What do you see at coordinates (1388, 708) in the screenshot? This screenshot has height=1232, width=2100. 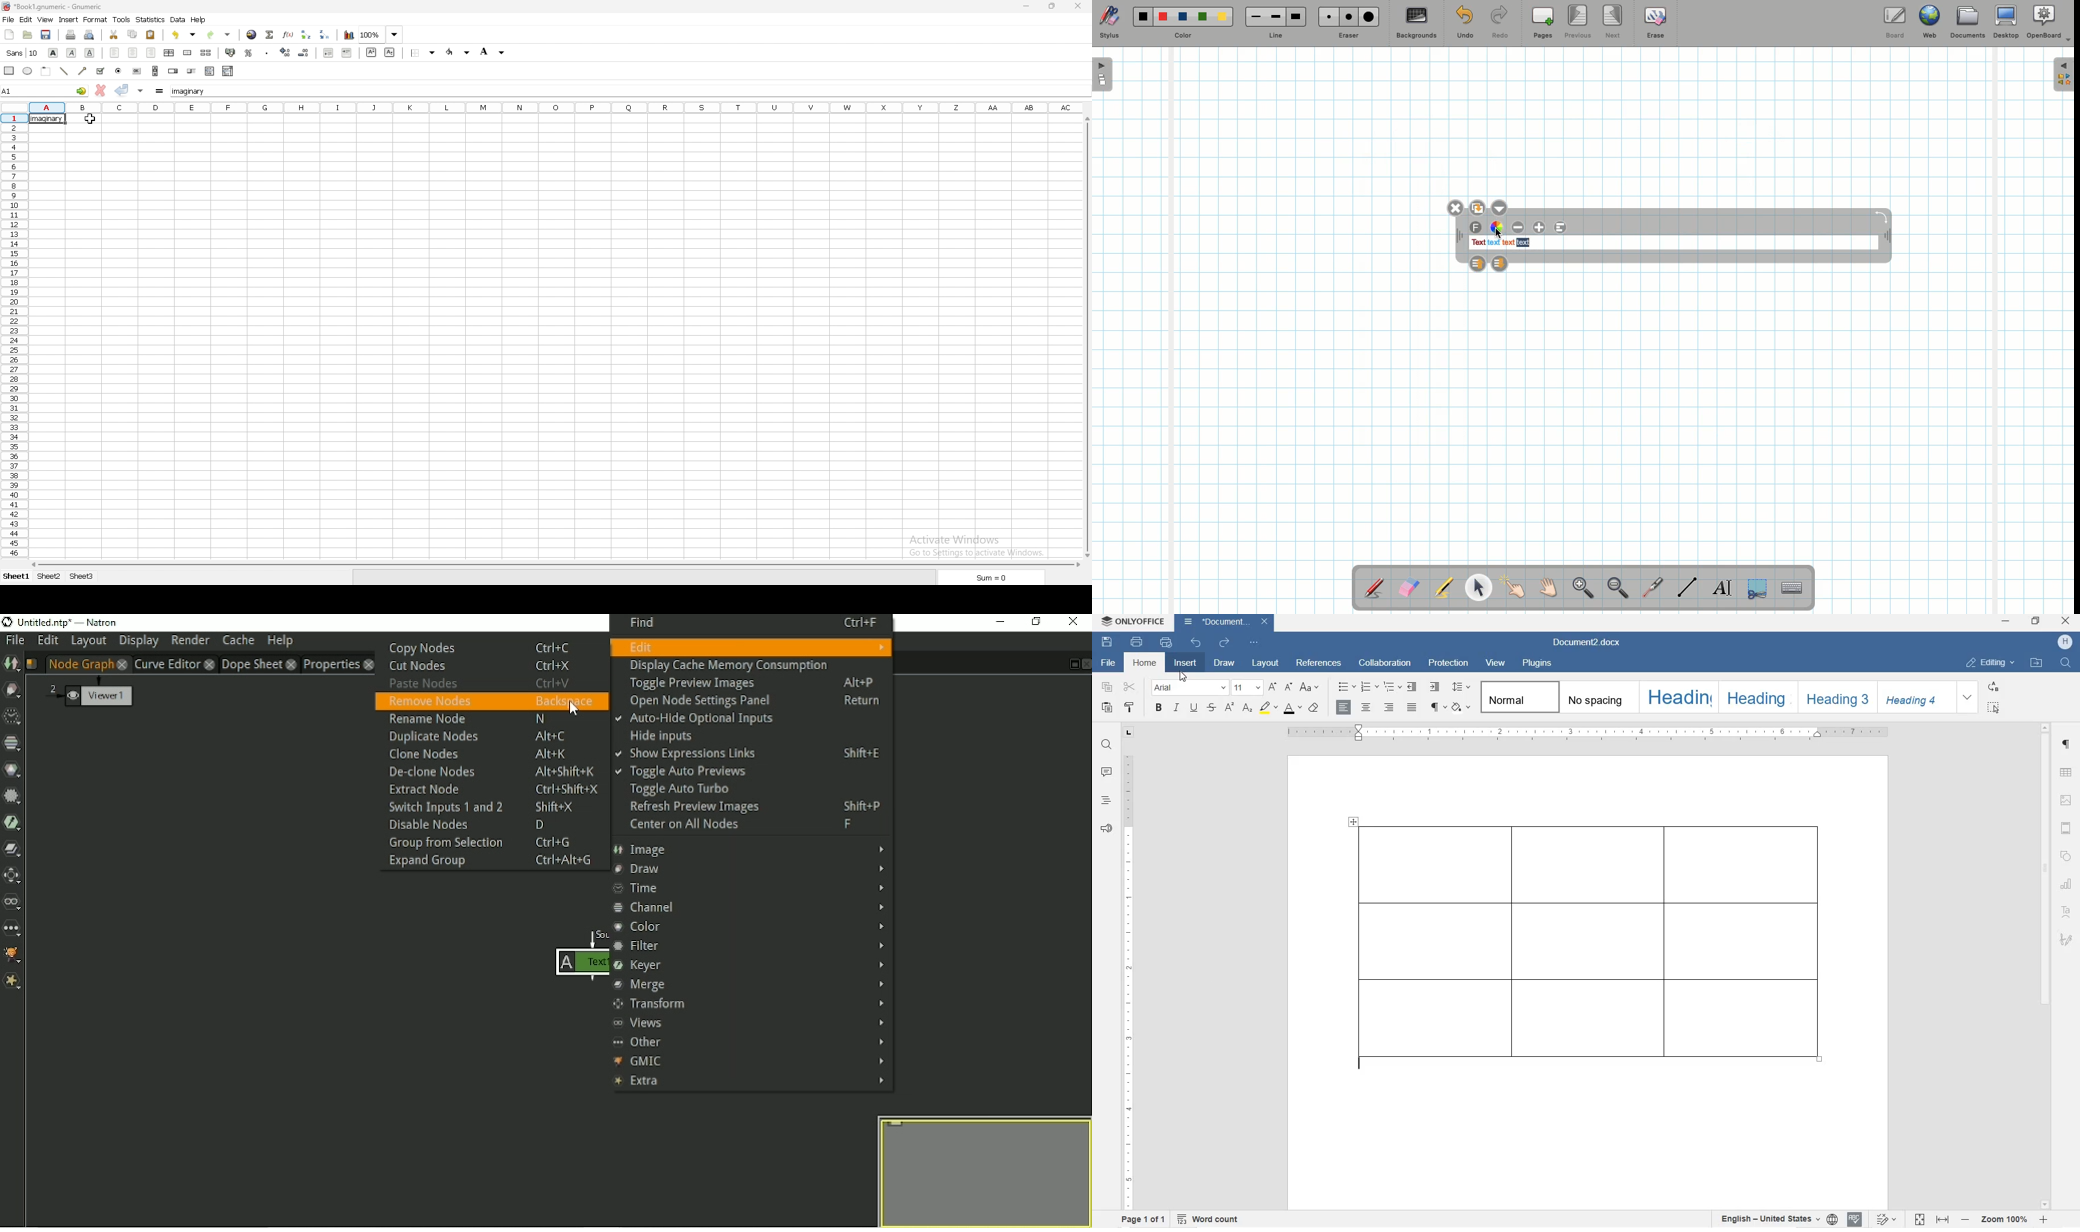 I see `align right` at bounding box center [1388, 708].